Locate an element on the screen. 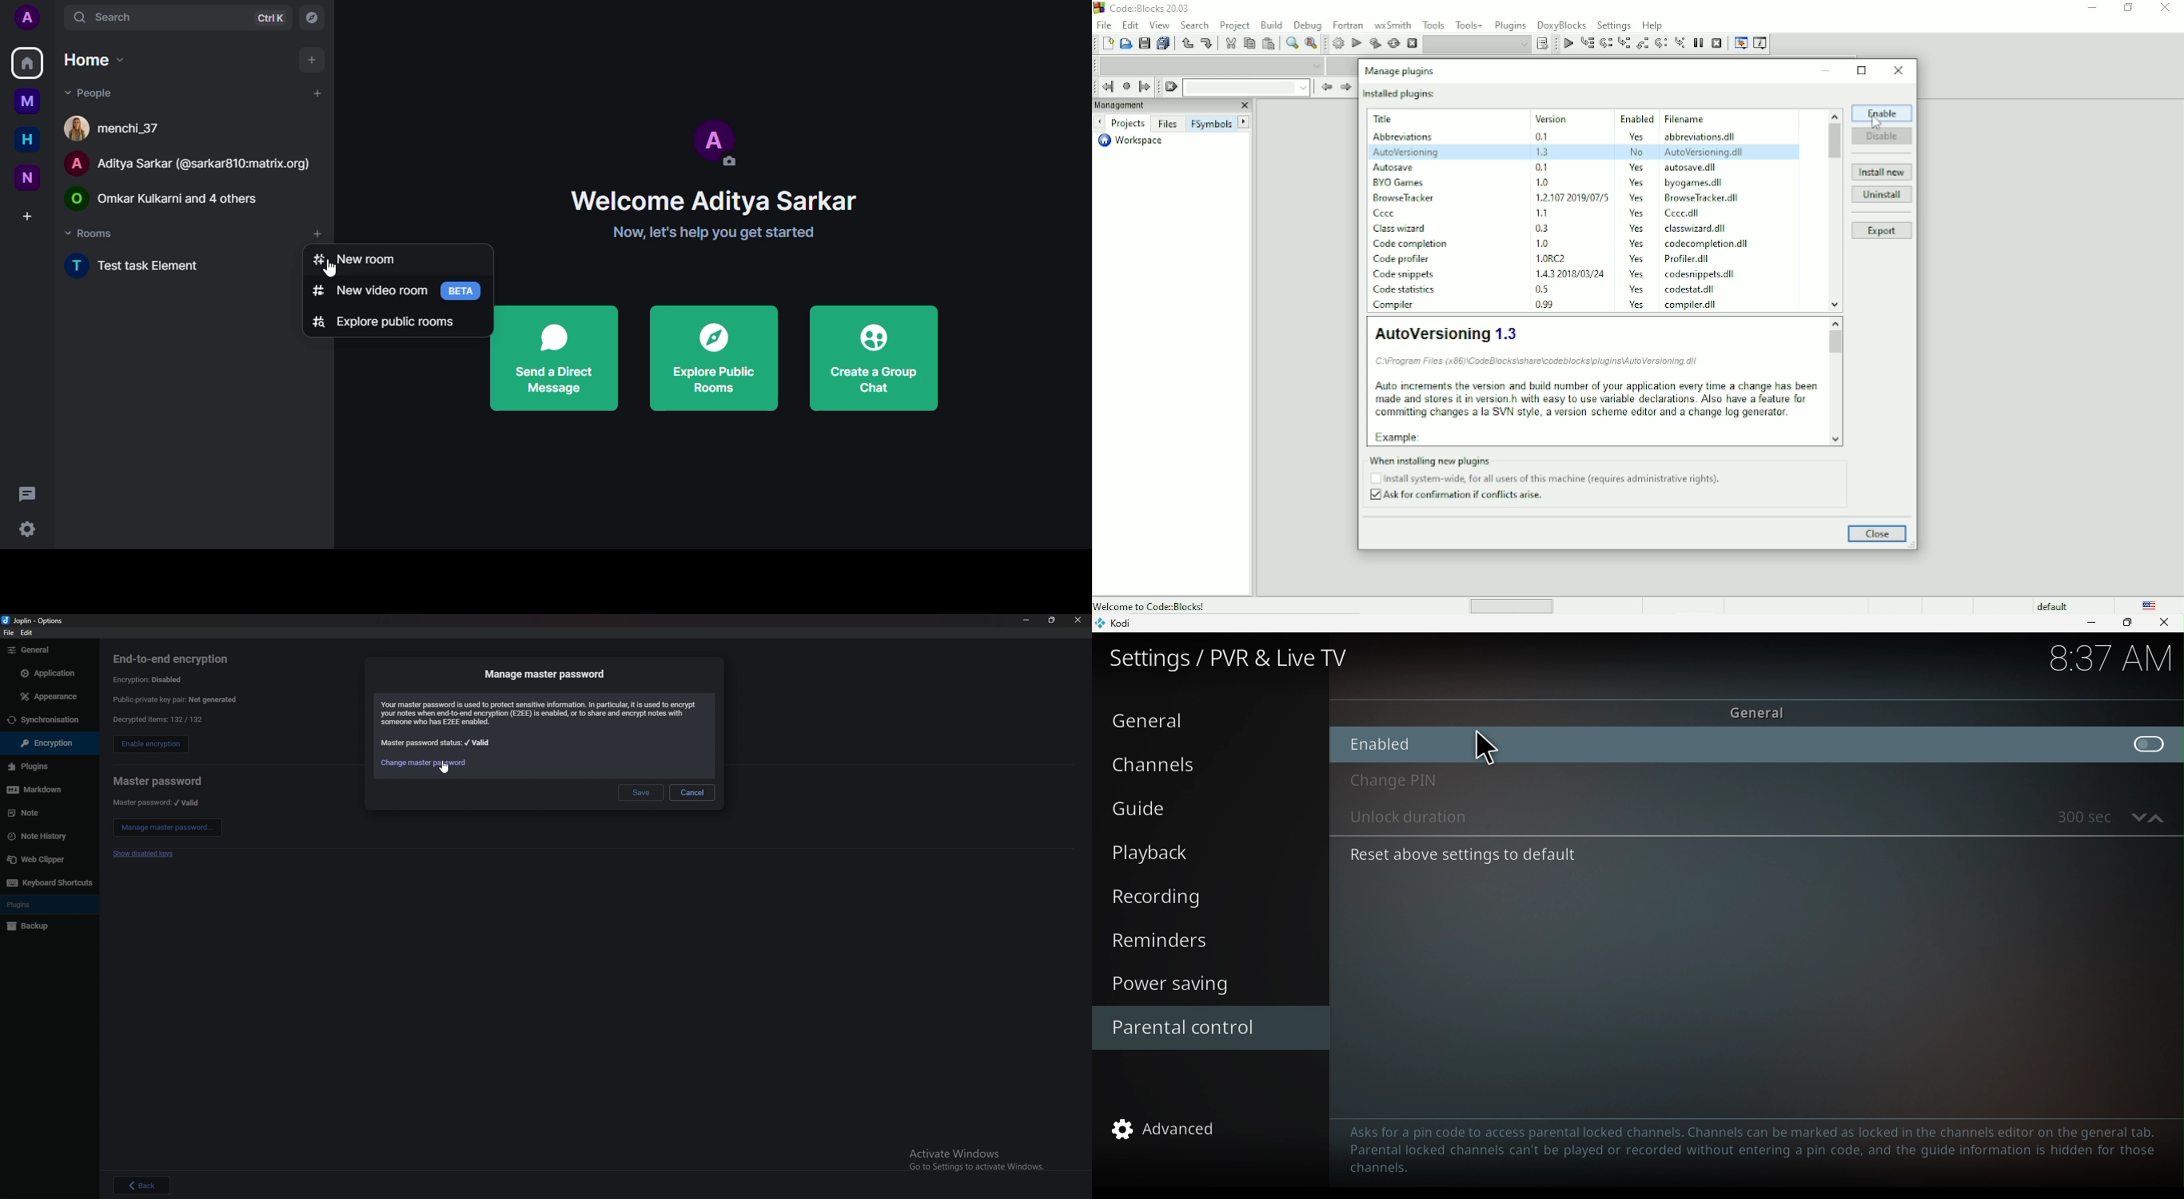 This screenshot has width=2184, height=1204. Workspace is located at coordinates (1133, 141).